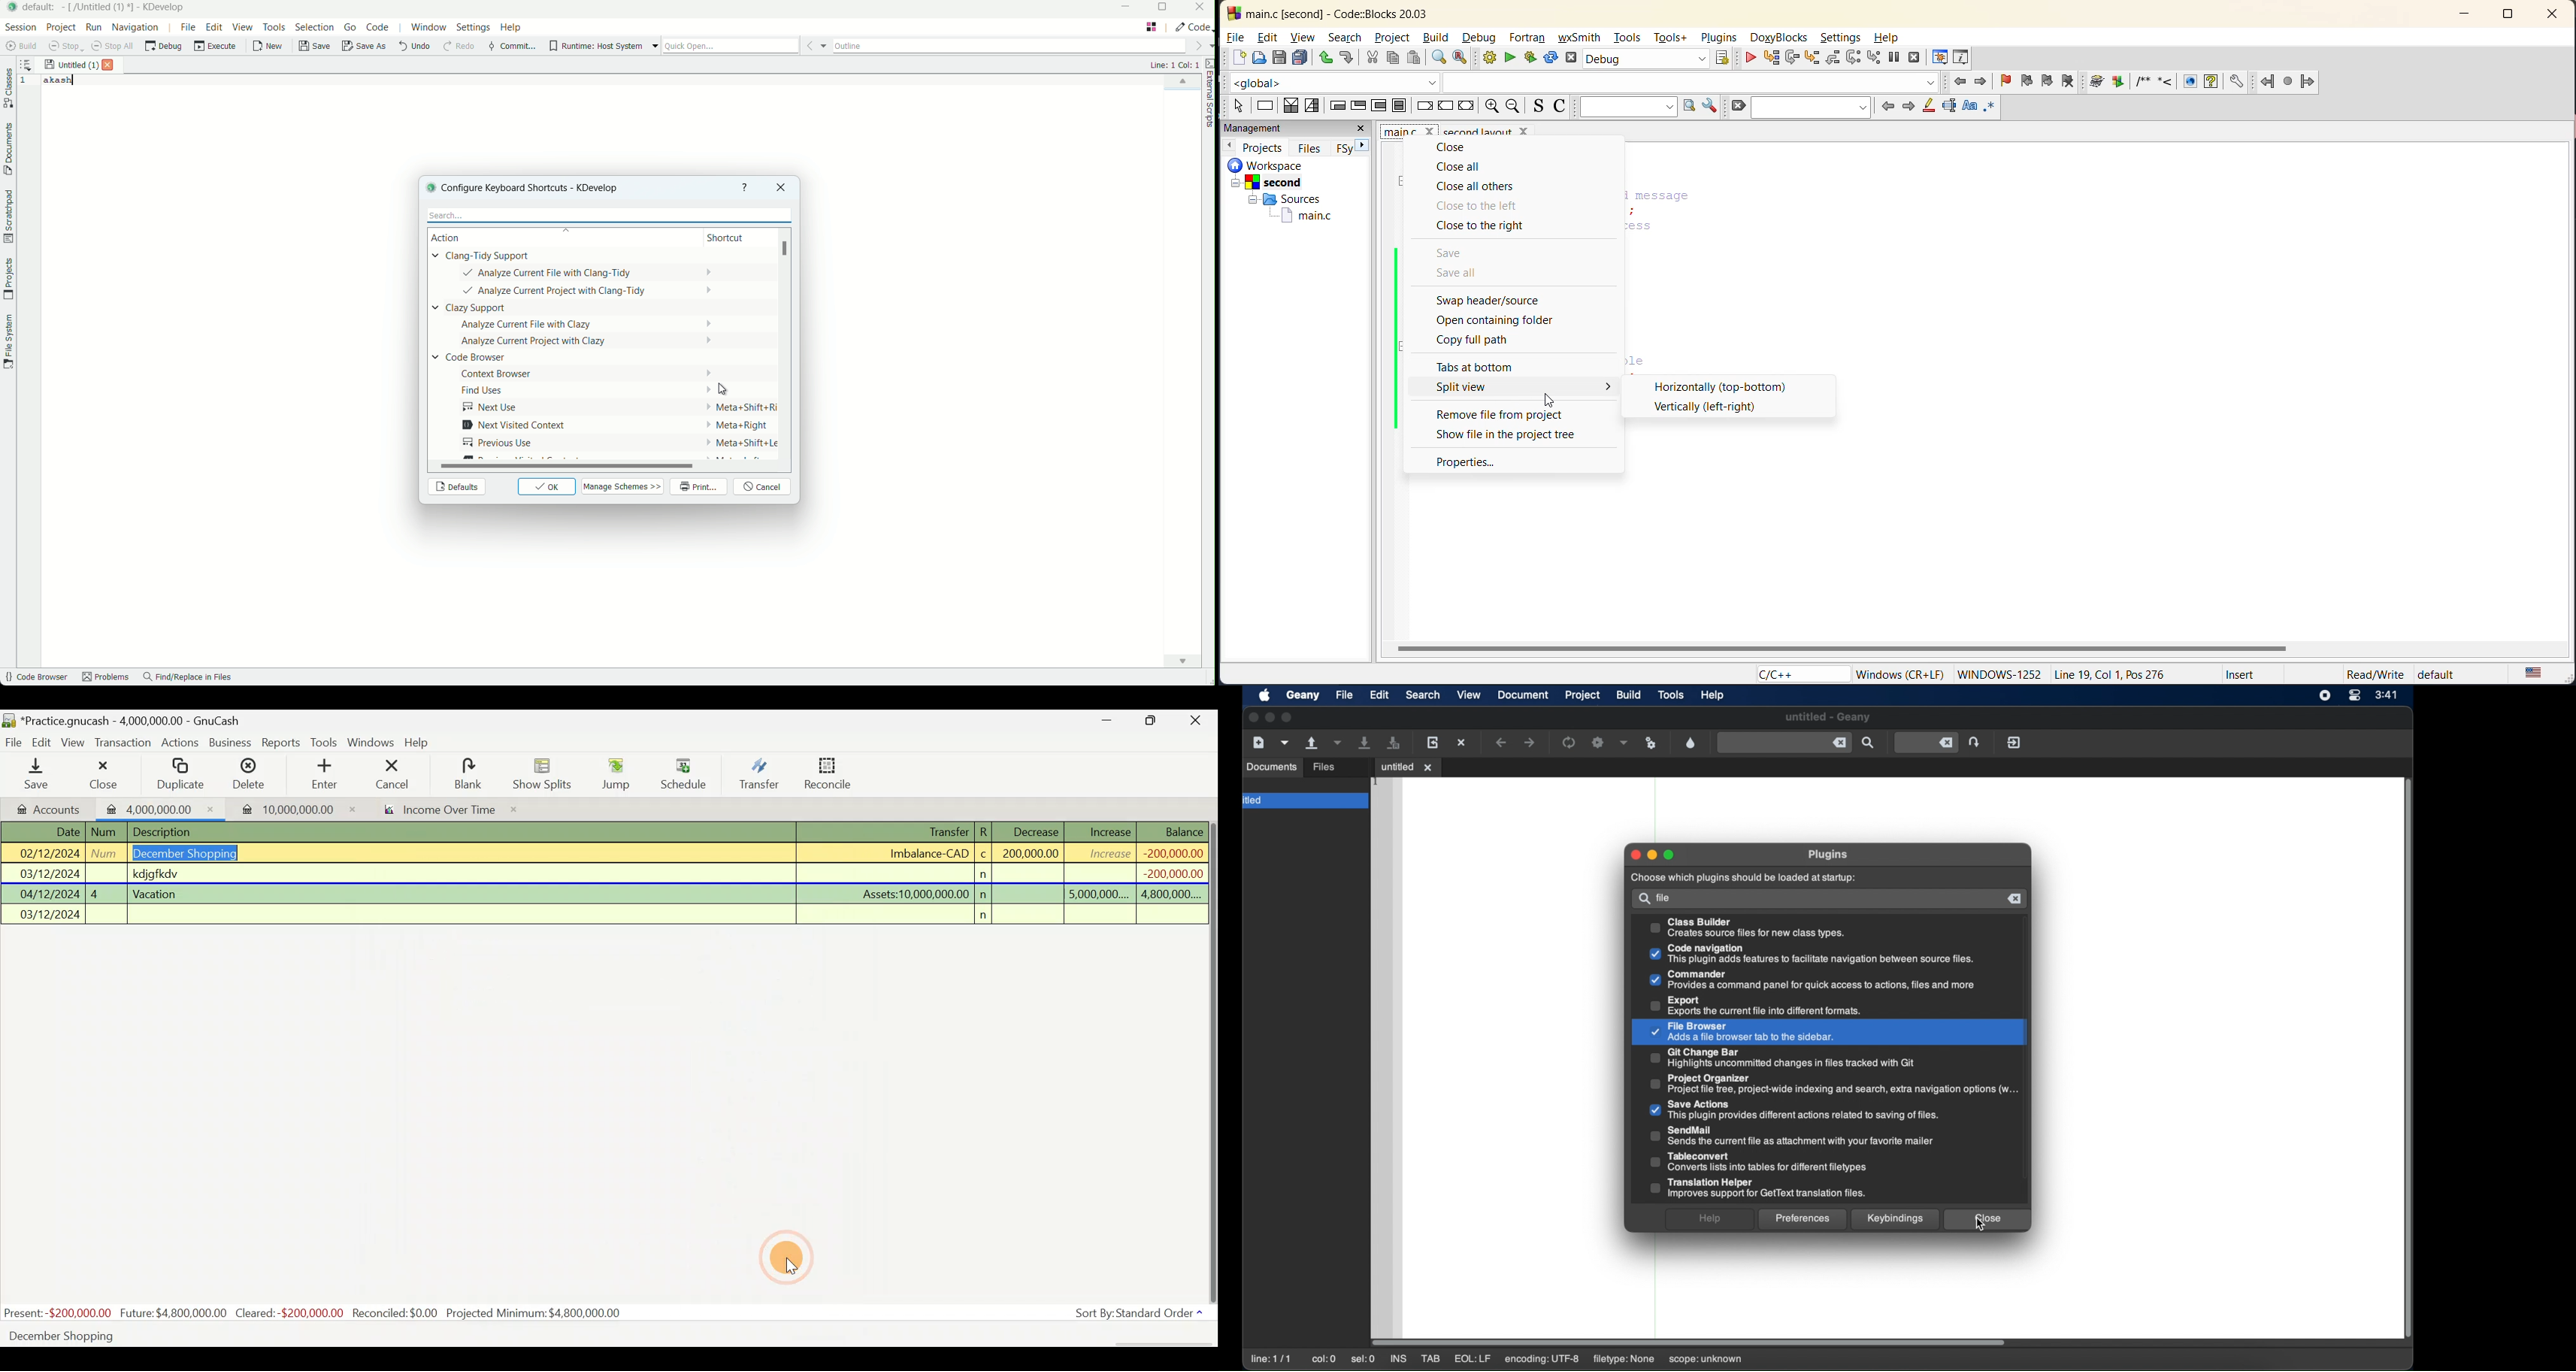 Image resolution: width=2576 pixels, height=1372 pixels. Describe the element at coordinates (1727, 59) in the screenshot. I see `show select target dialog` at that location.